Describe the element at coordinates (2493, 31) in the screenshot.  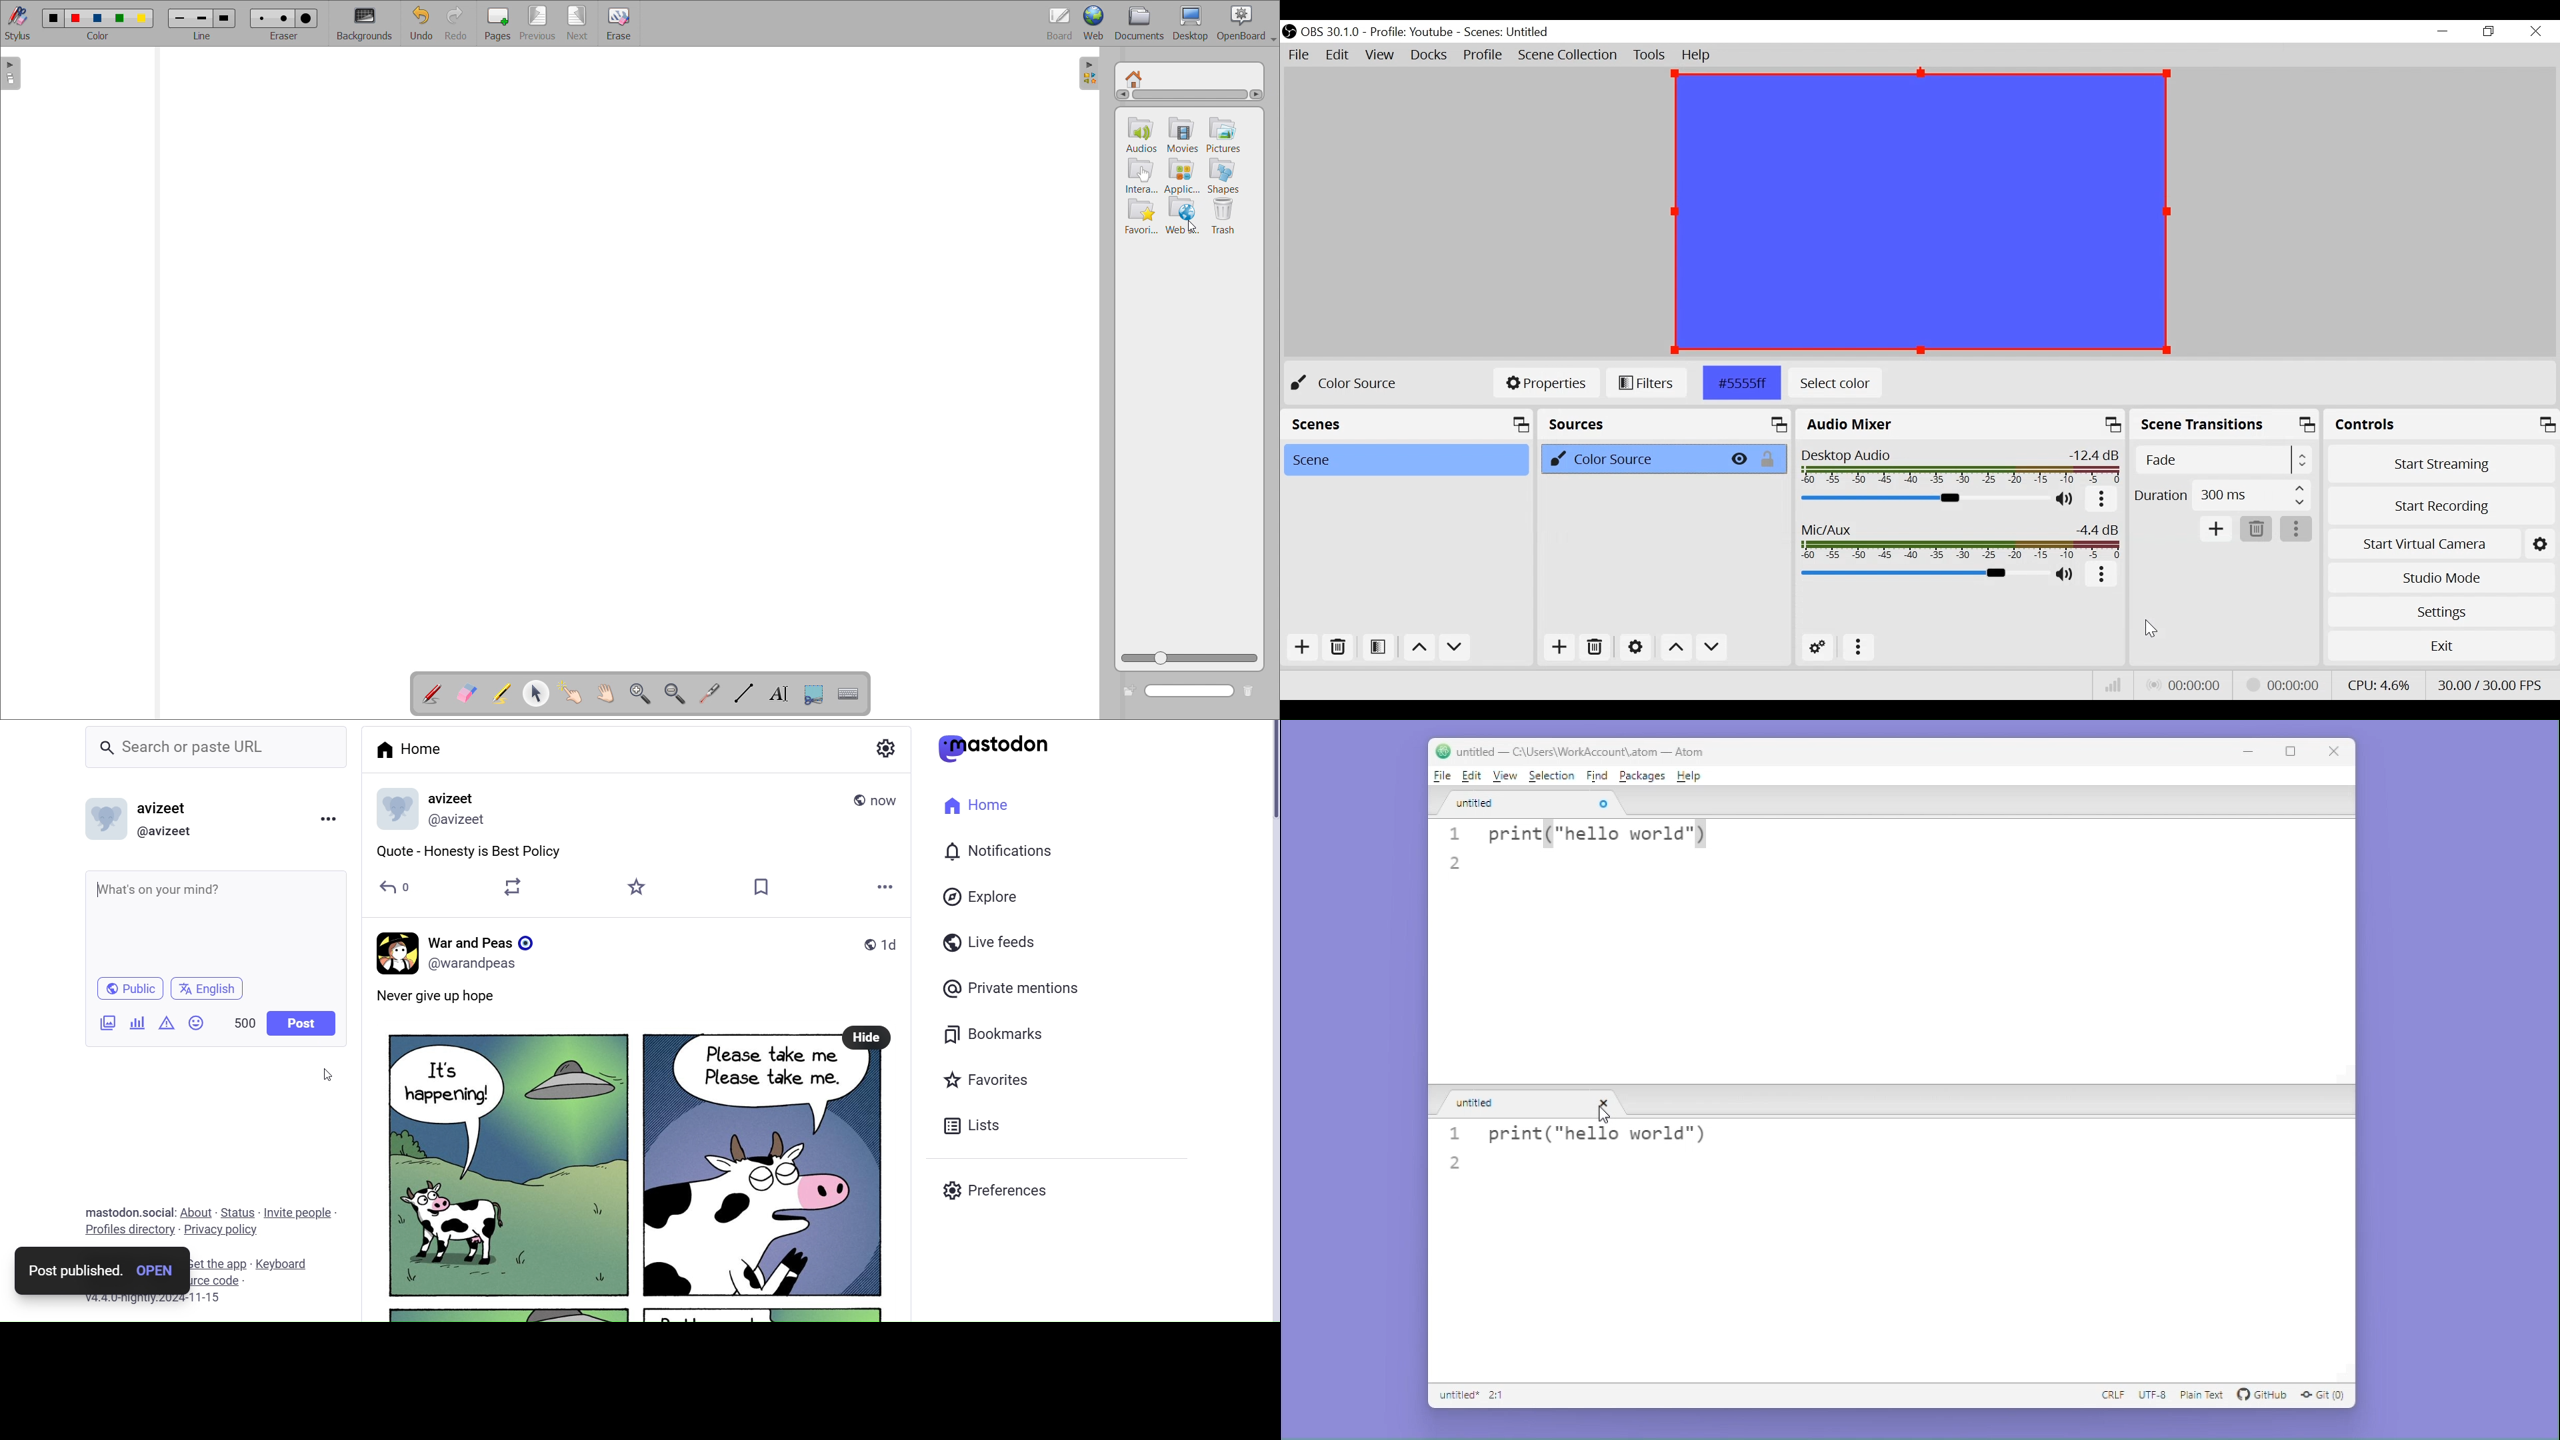
I see `Restore` at that location.